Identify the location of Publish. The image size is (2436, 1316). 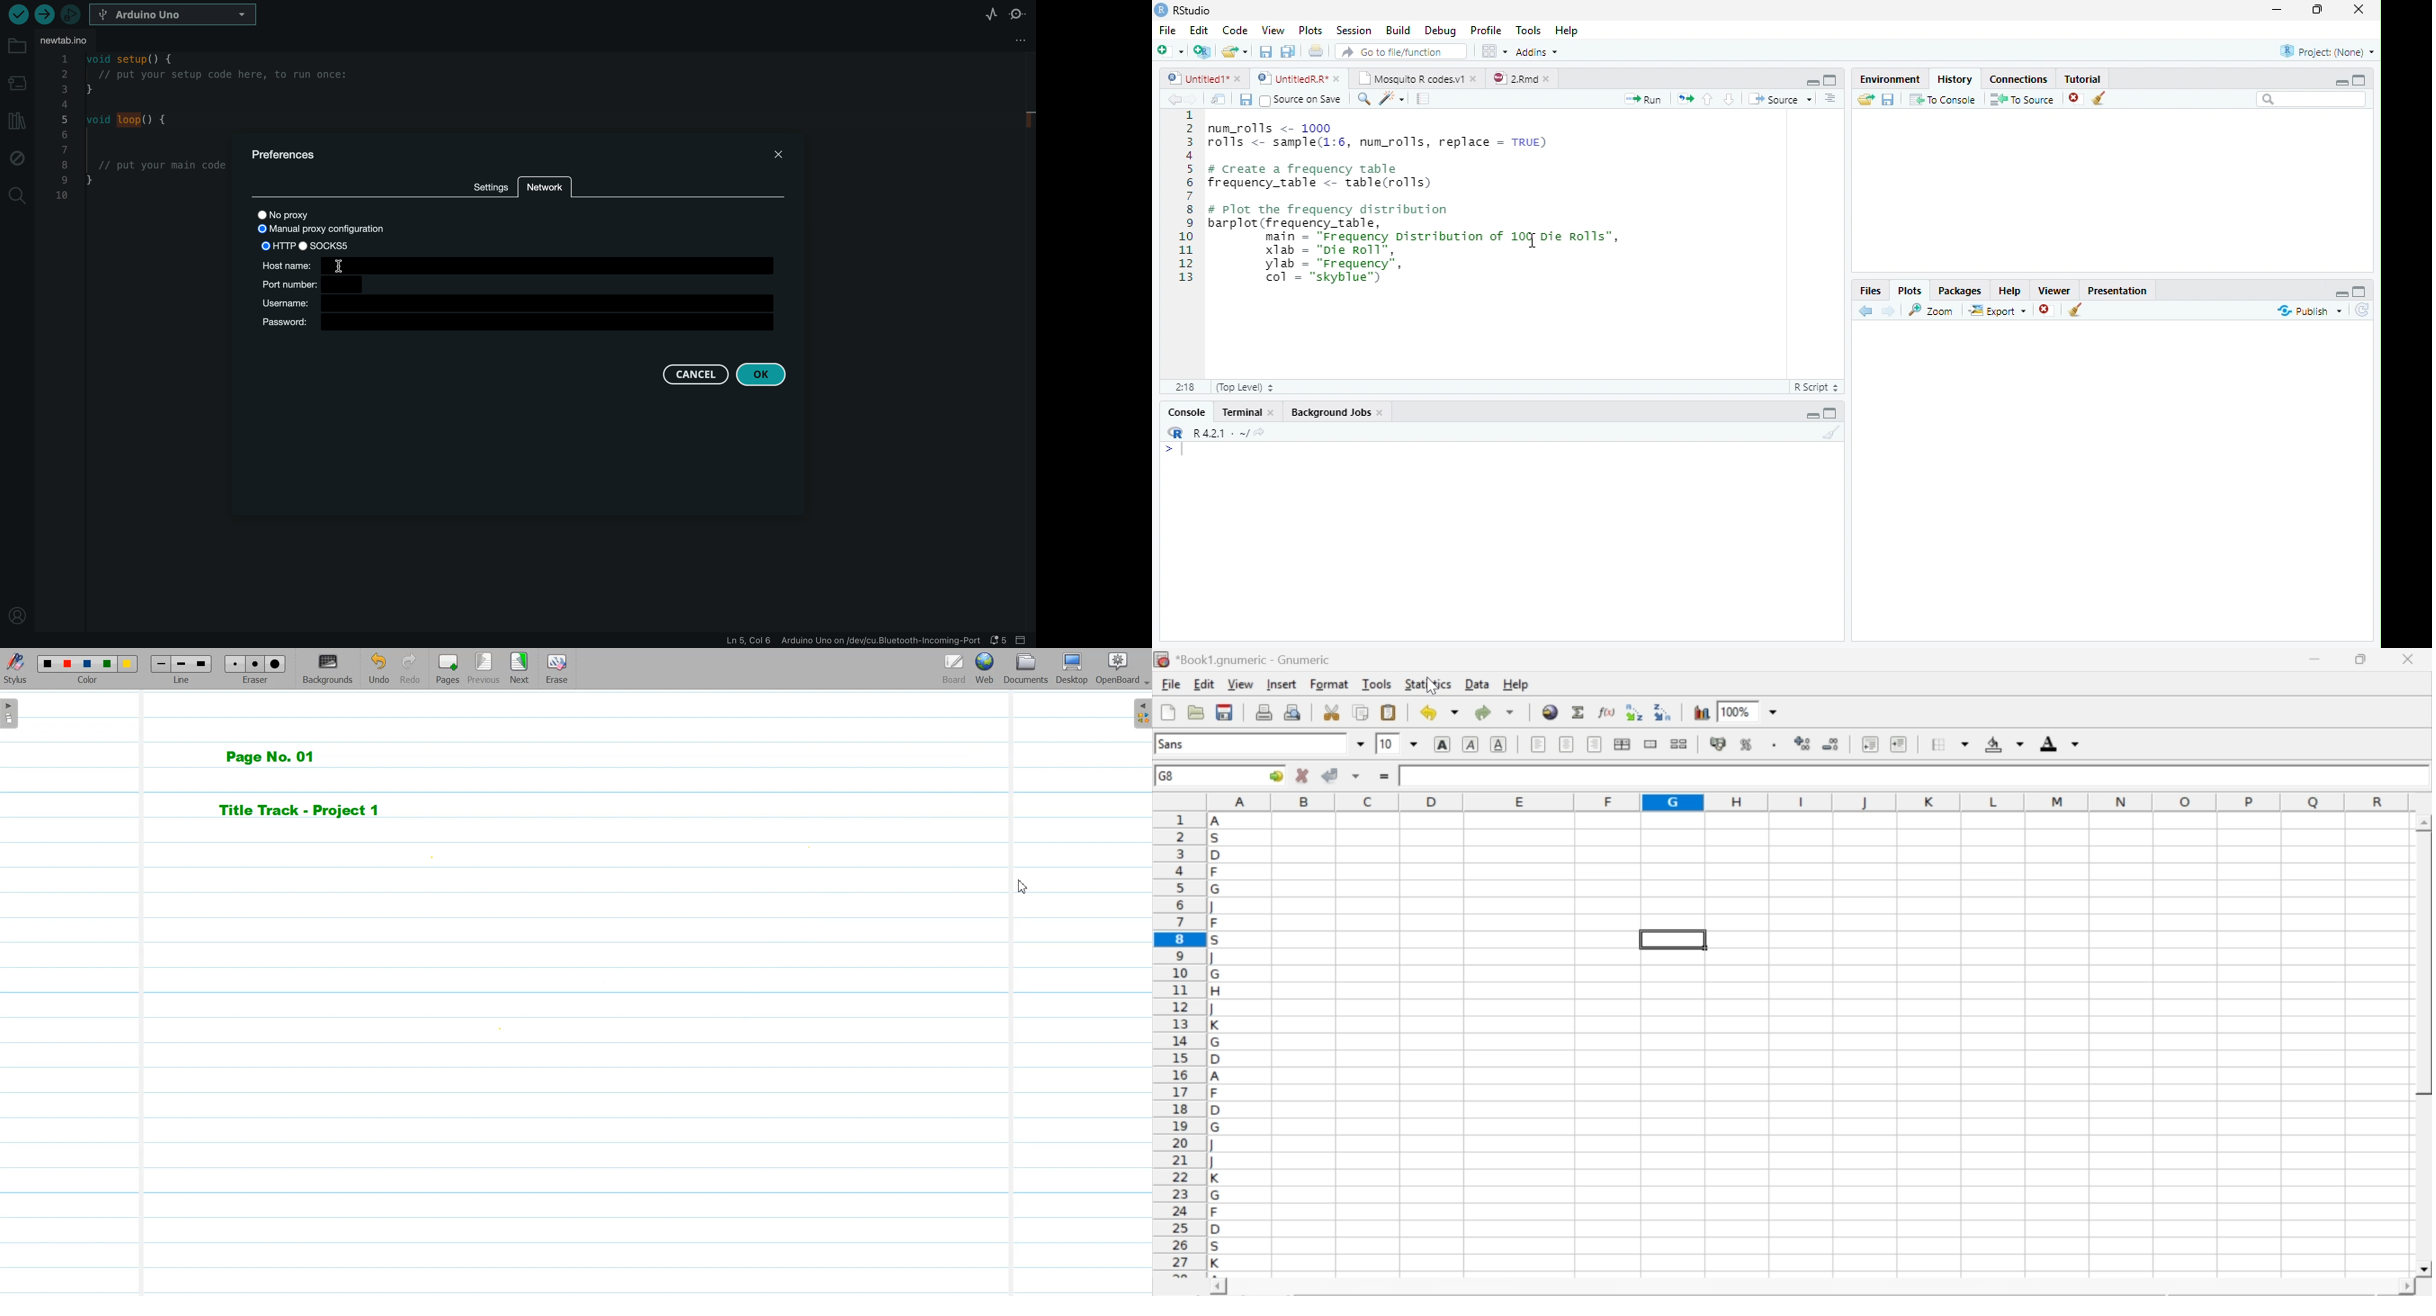
(2308, 311).